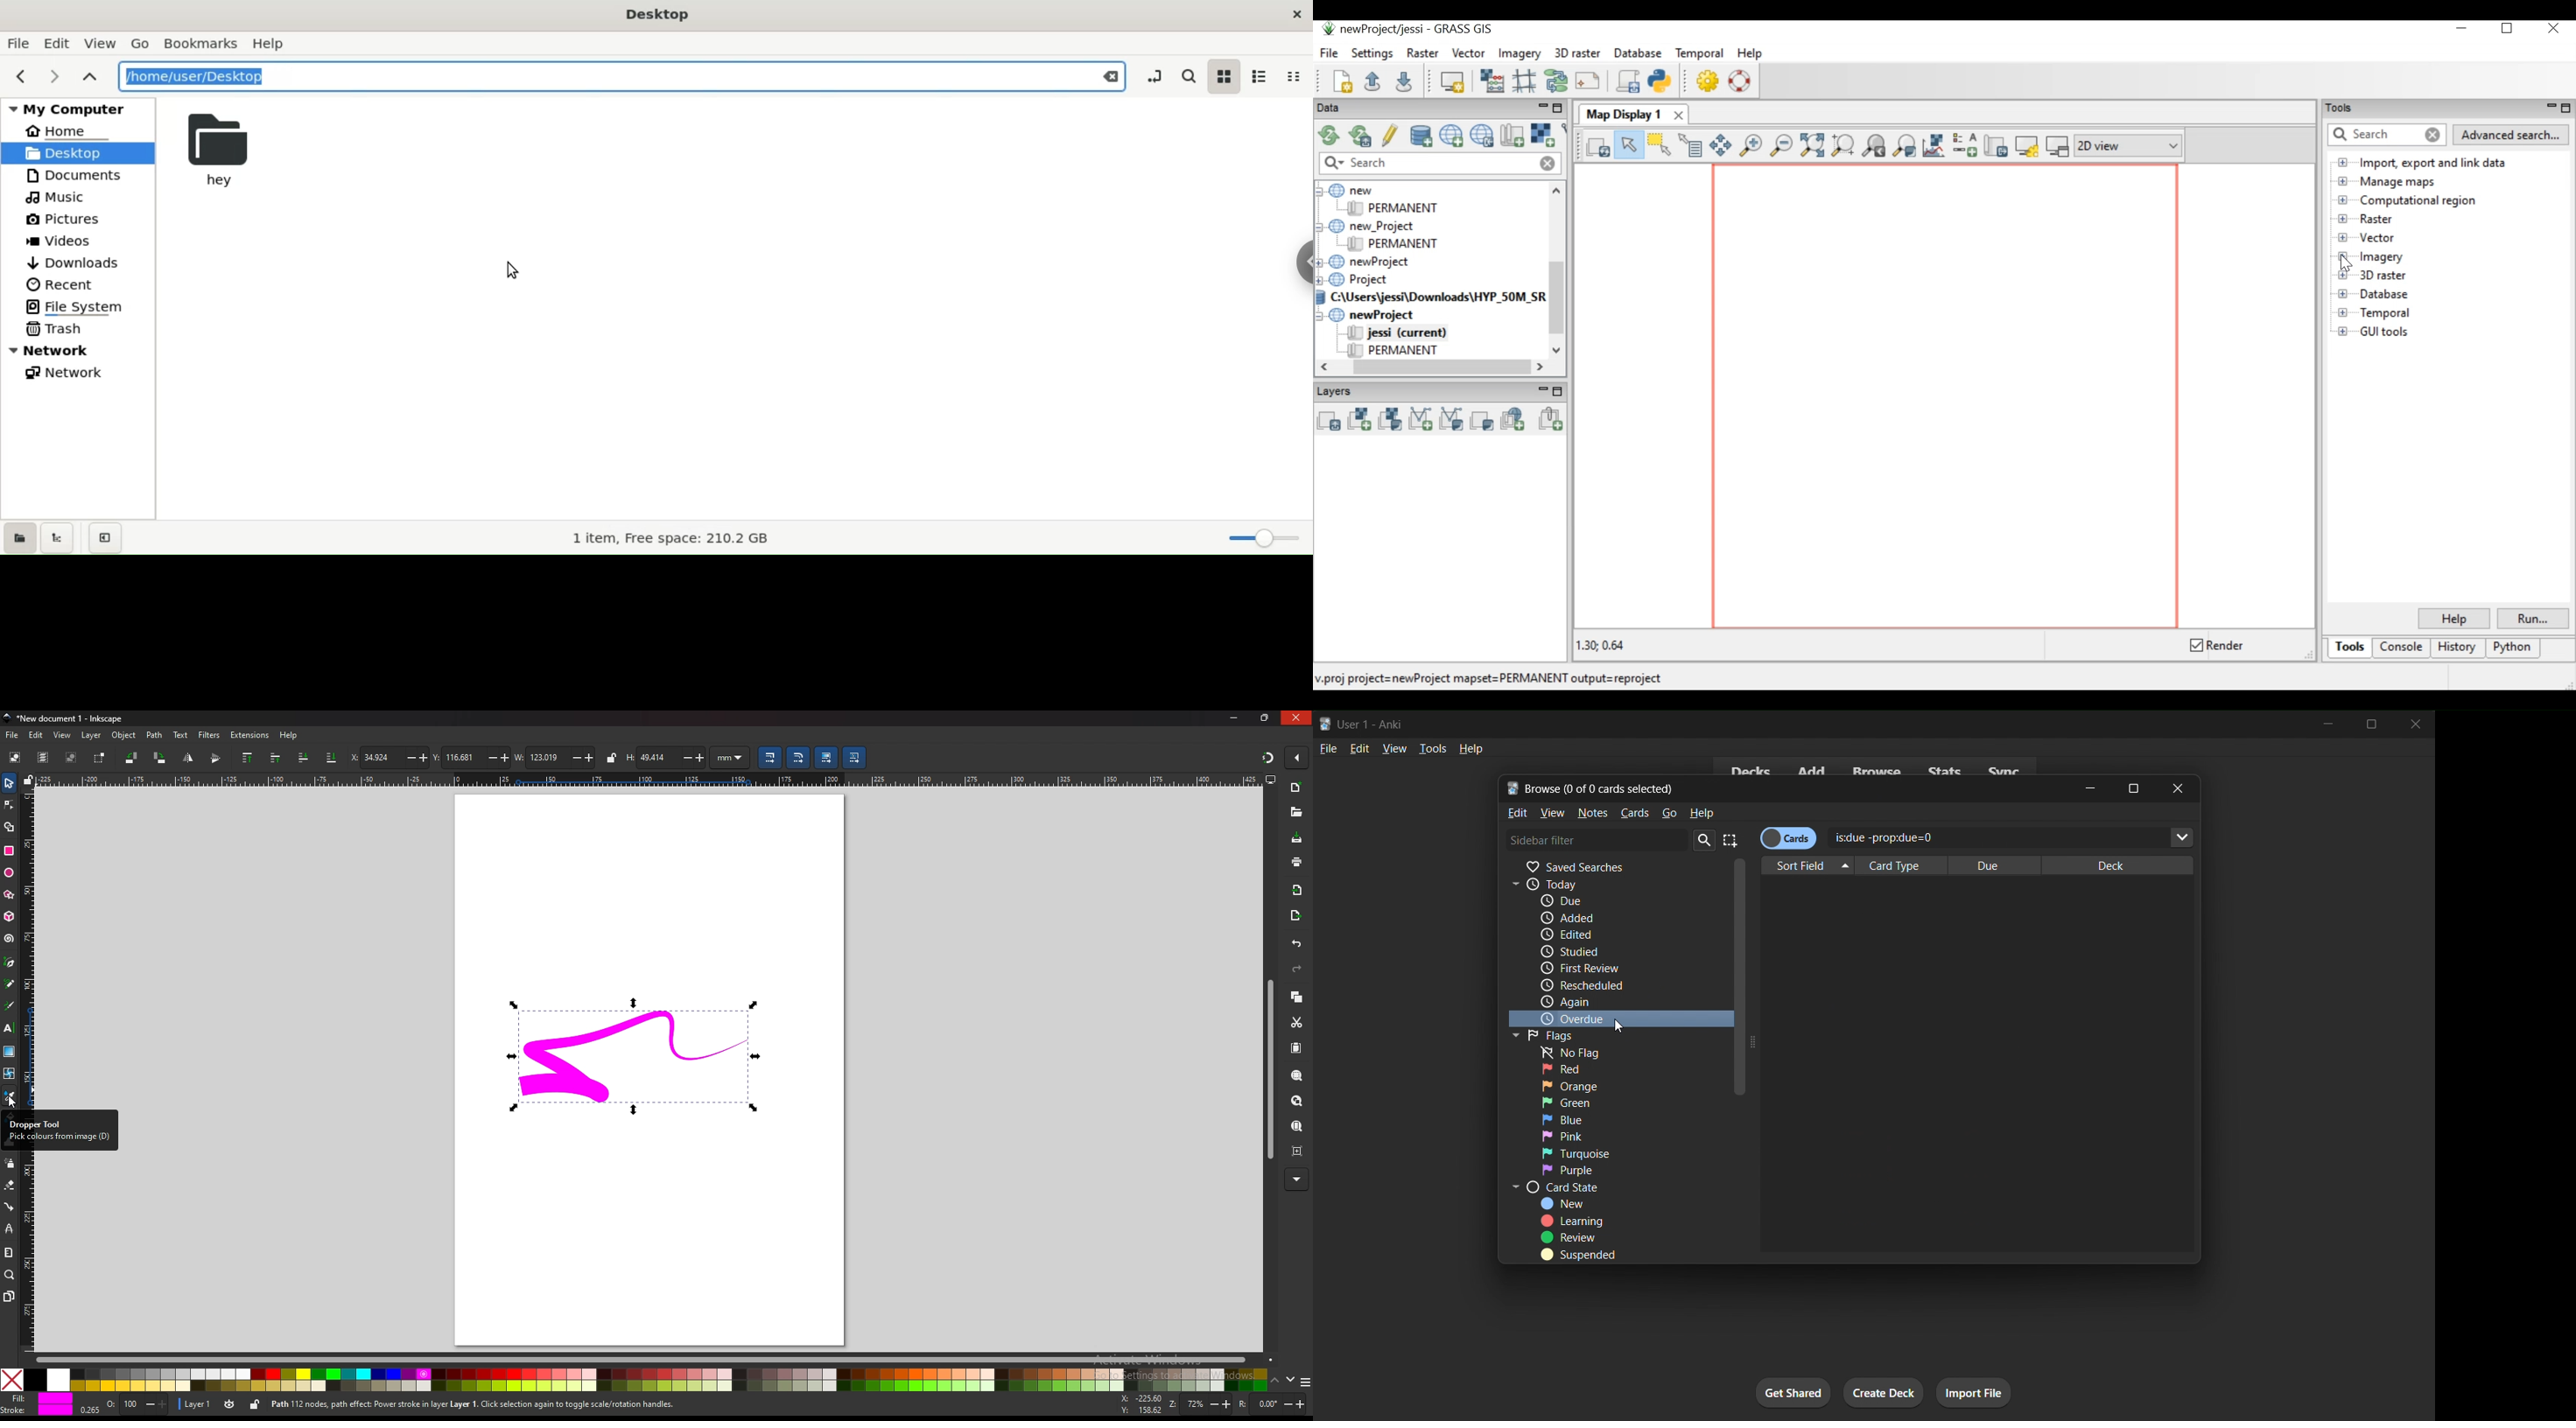 This screenshot has height=1428, width=2576. I want to click on red, so click(1583, 1069).